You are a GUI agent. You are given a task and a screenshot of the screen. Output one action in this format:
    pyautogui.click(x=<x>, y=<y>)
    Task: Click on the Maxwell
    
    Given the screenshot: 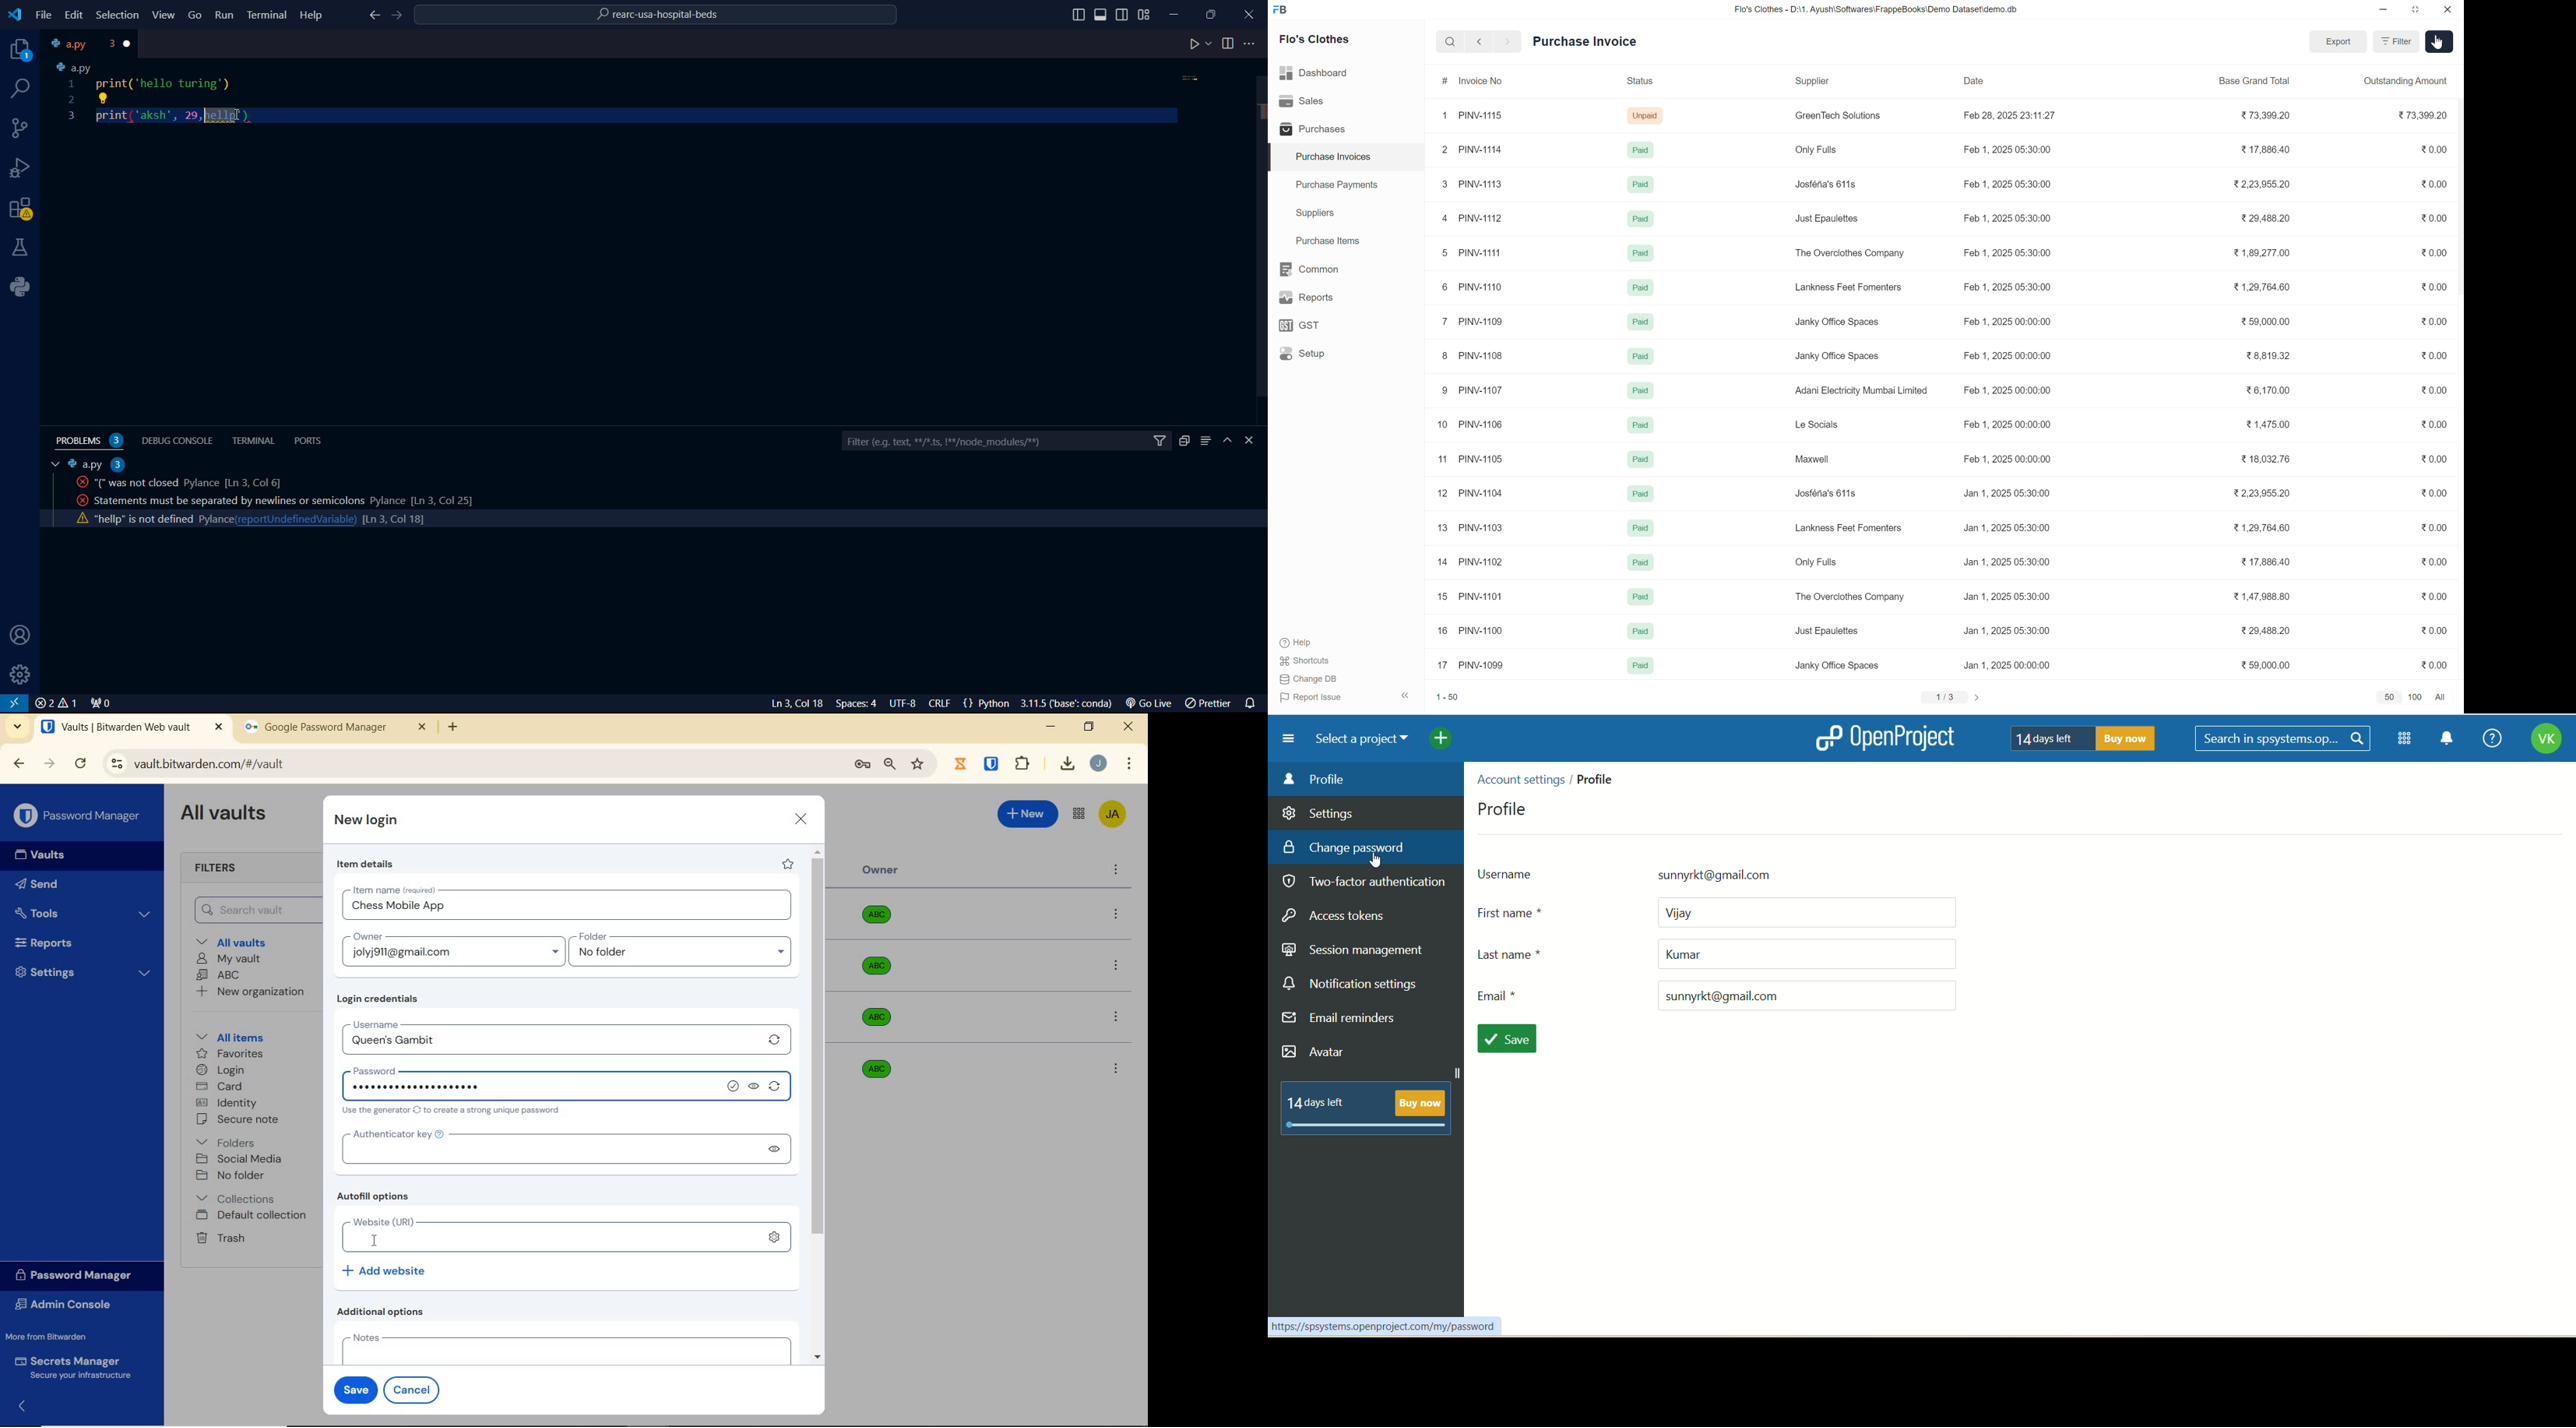 What is the action you would take?
    pyautogui.click(x=1811, y=460)
    